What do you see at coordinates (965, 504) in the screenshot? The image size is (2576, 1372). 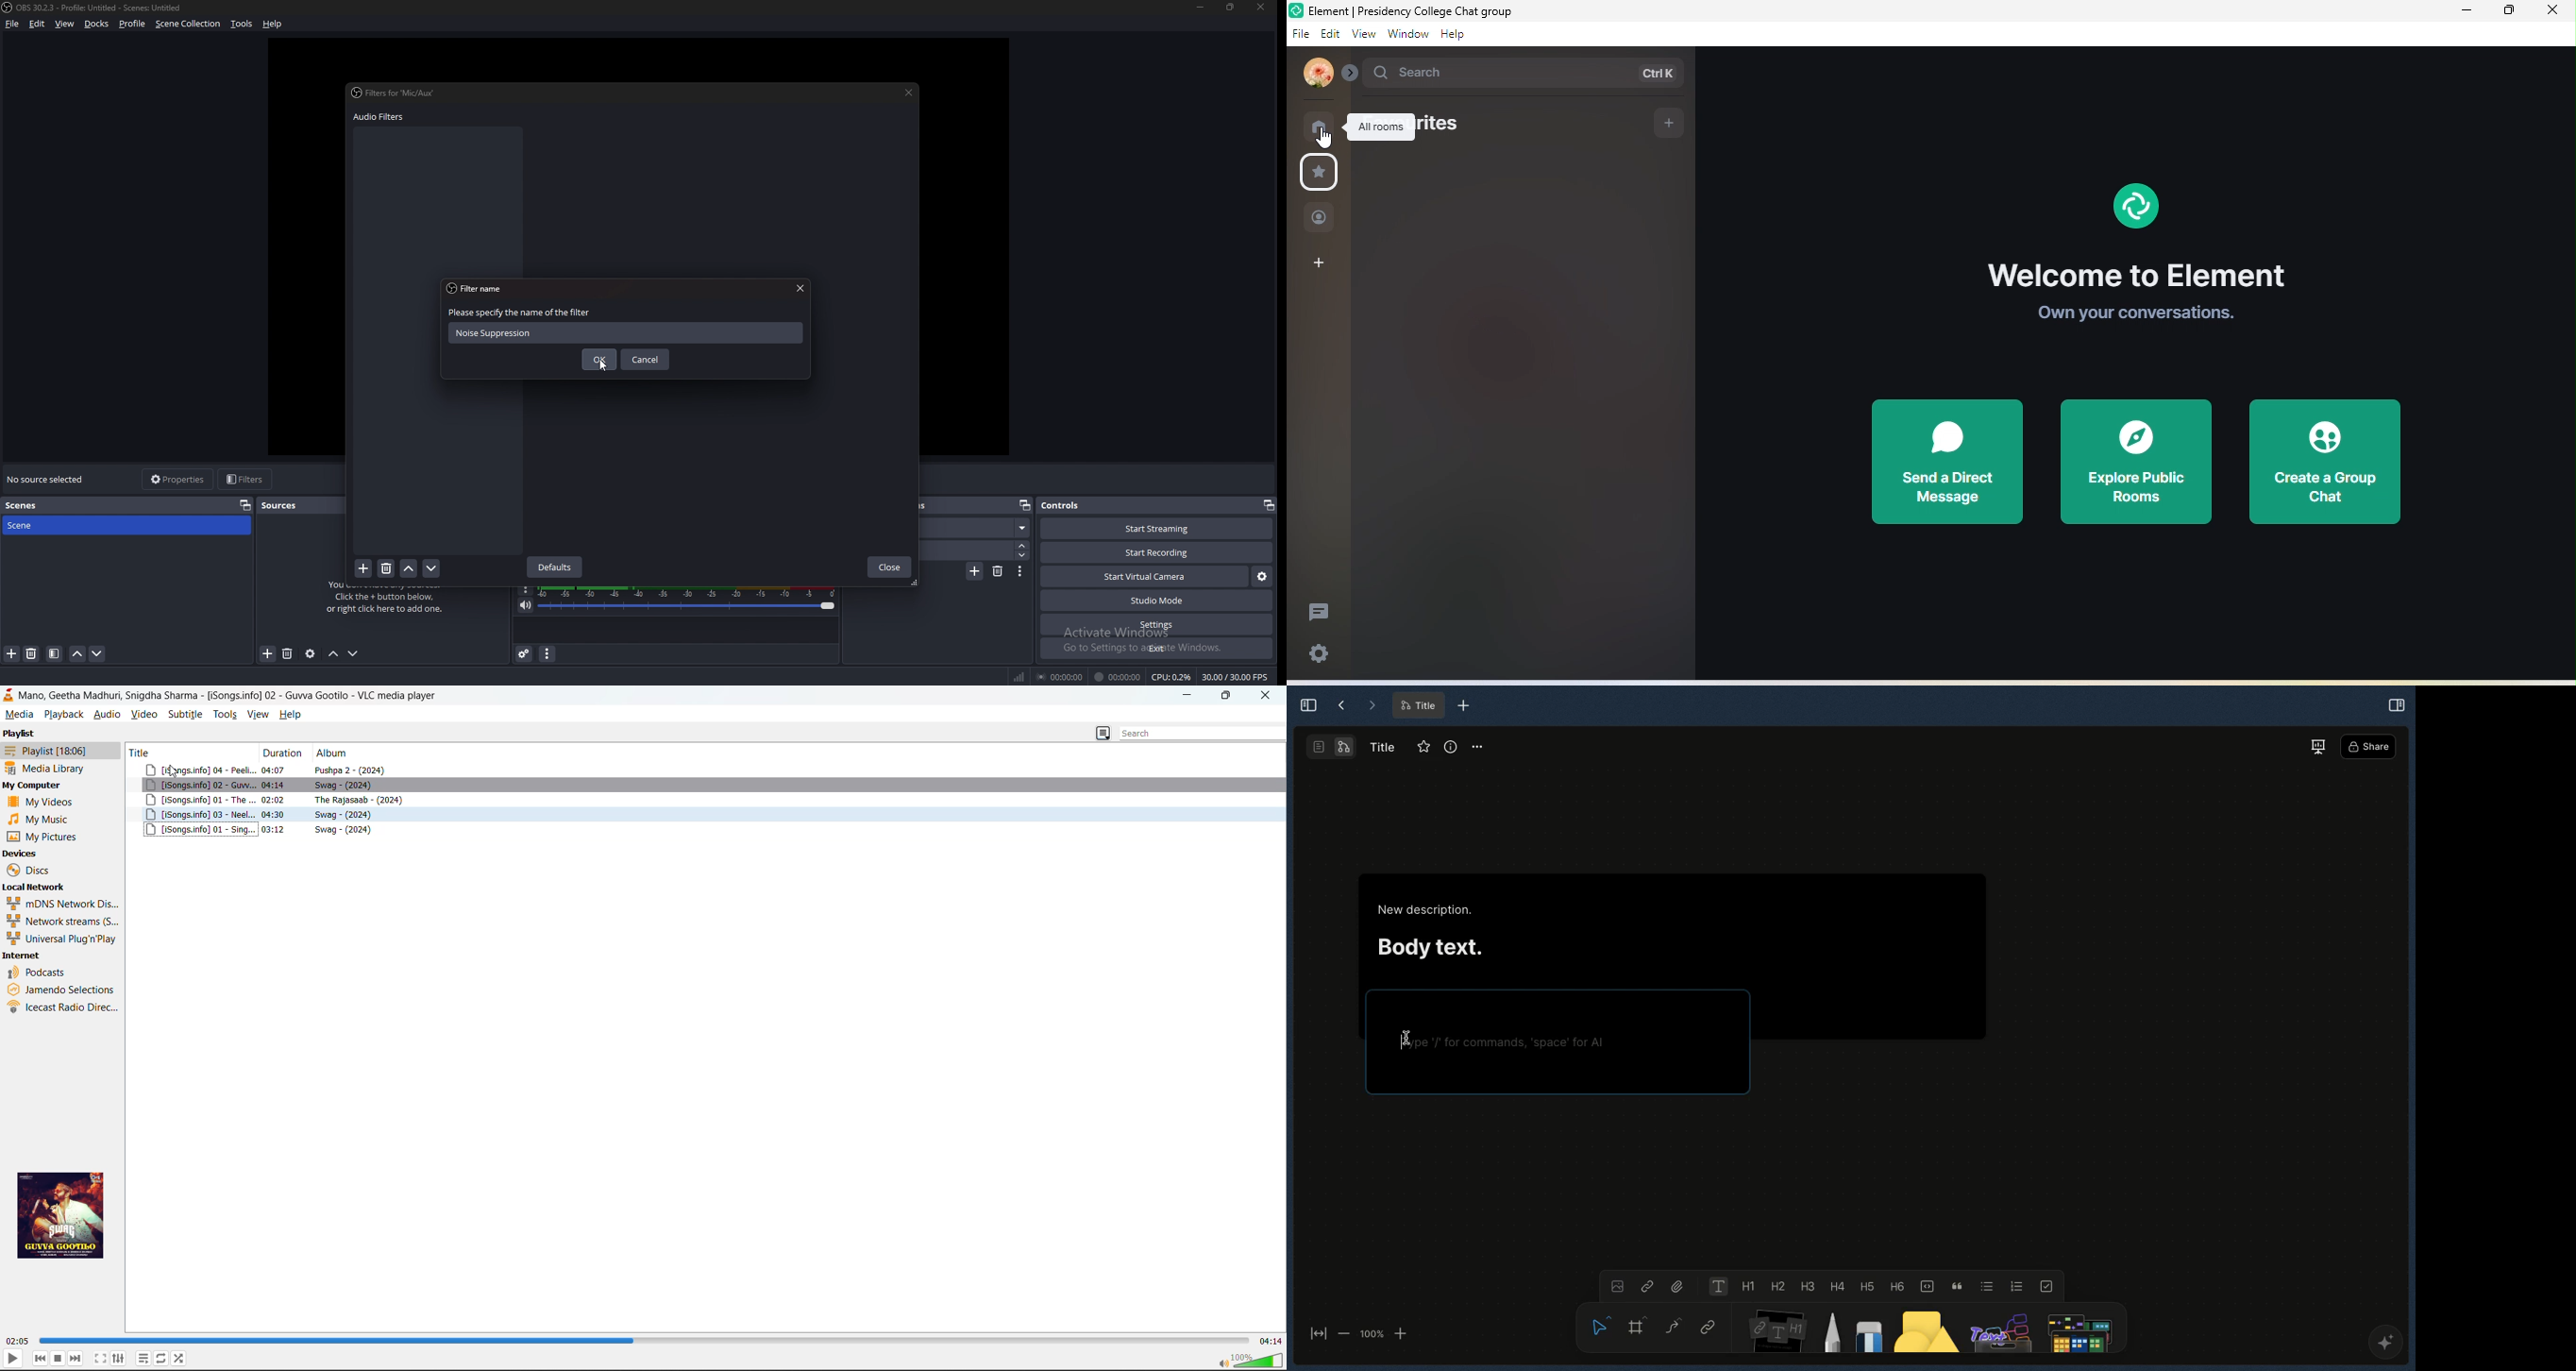 I see `scene transitions` at bounding box center [965, 504].